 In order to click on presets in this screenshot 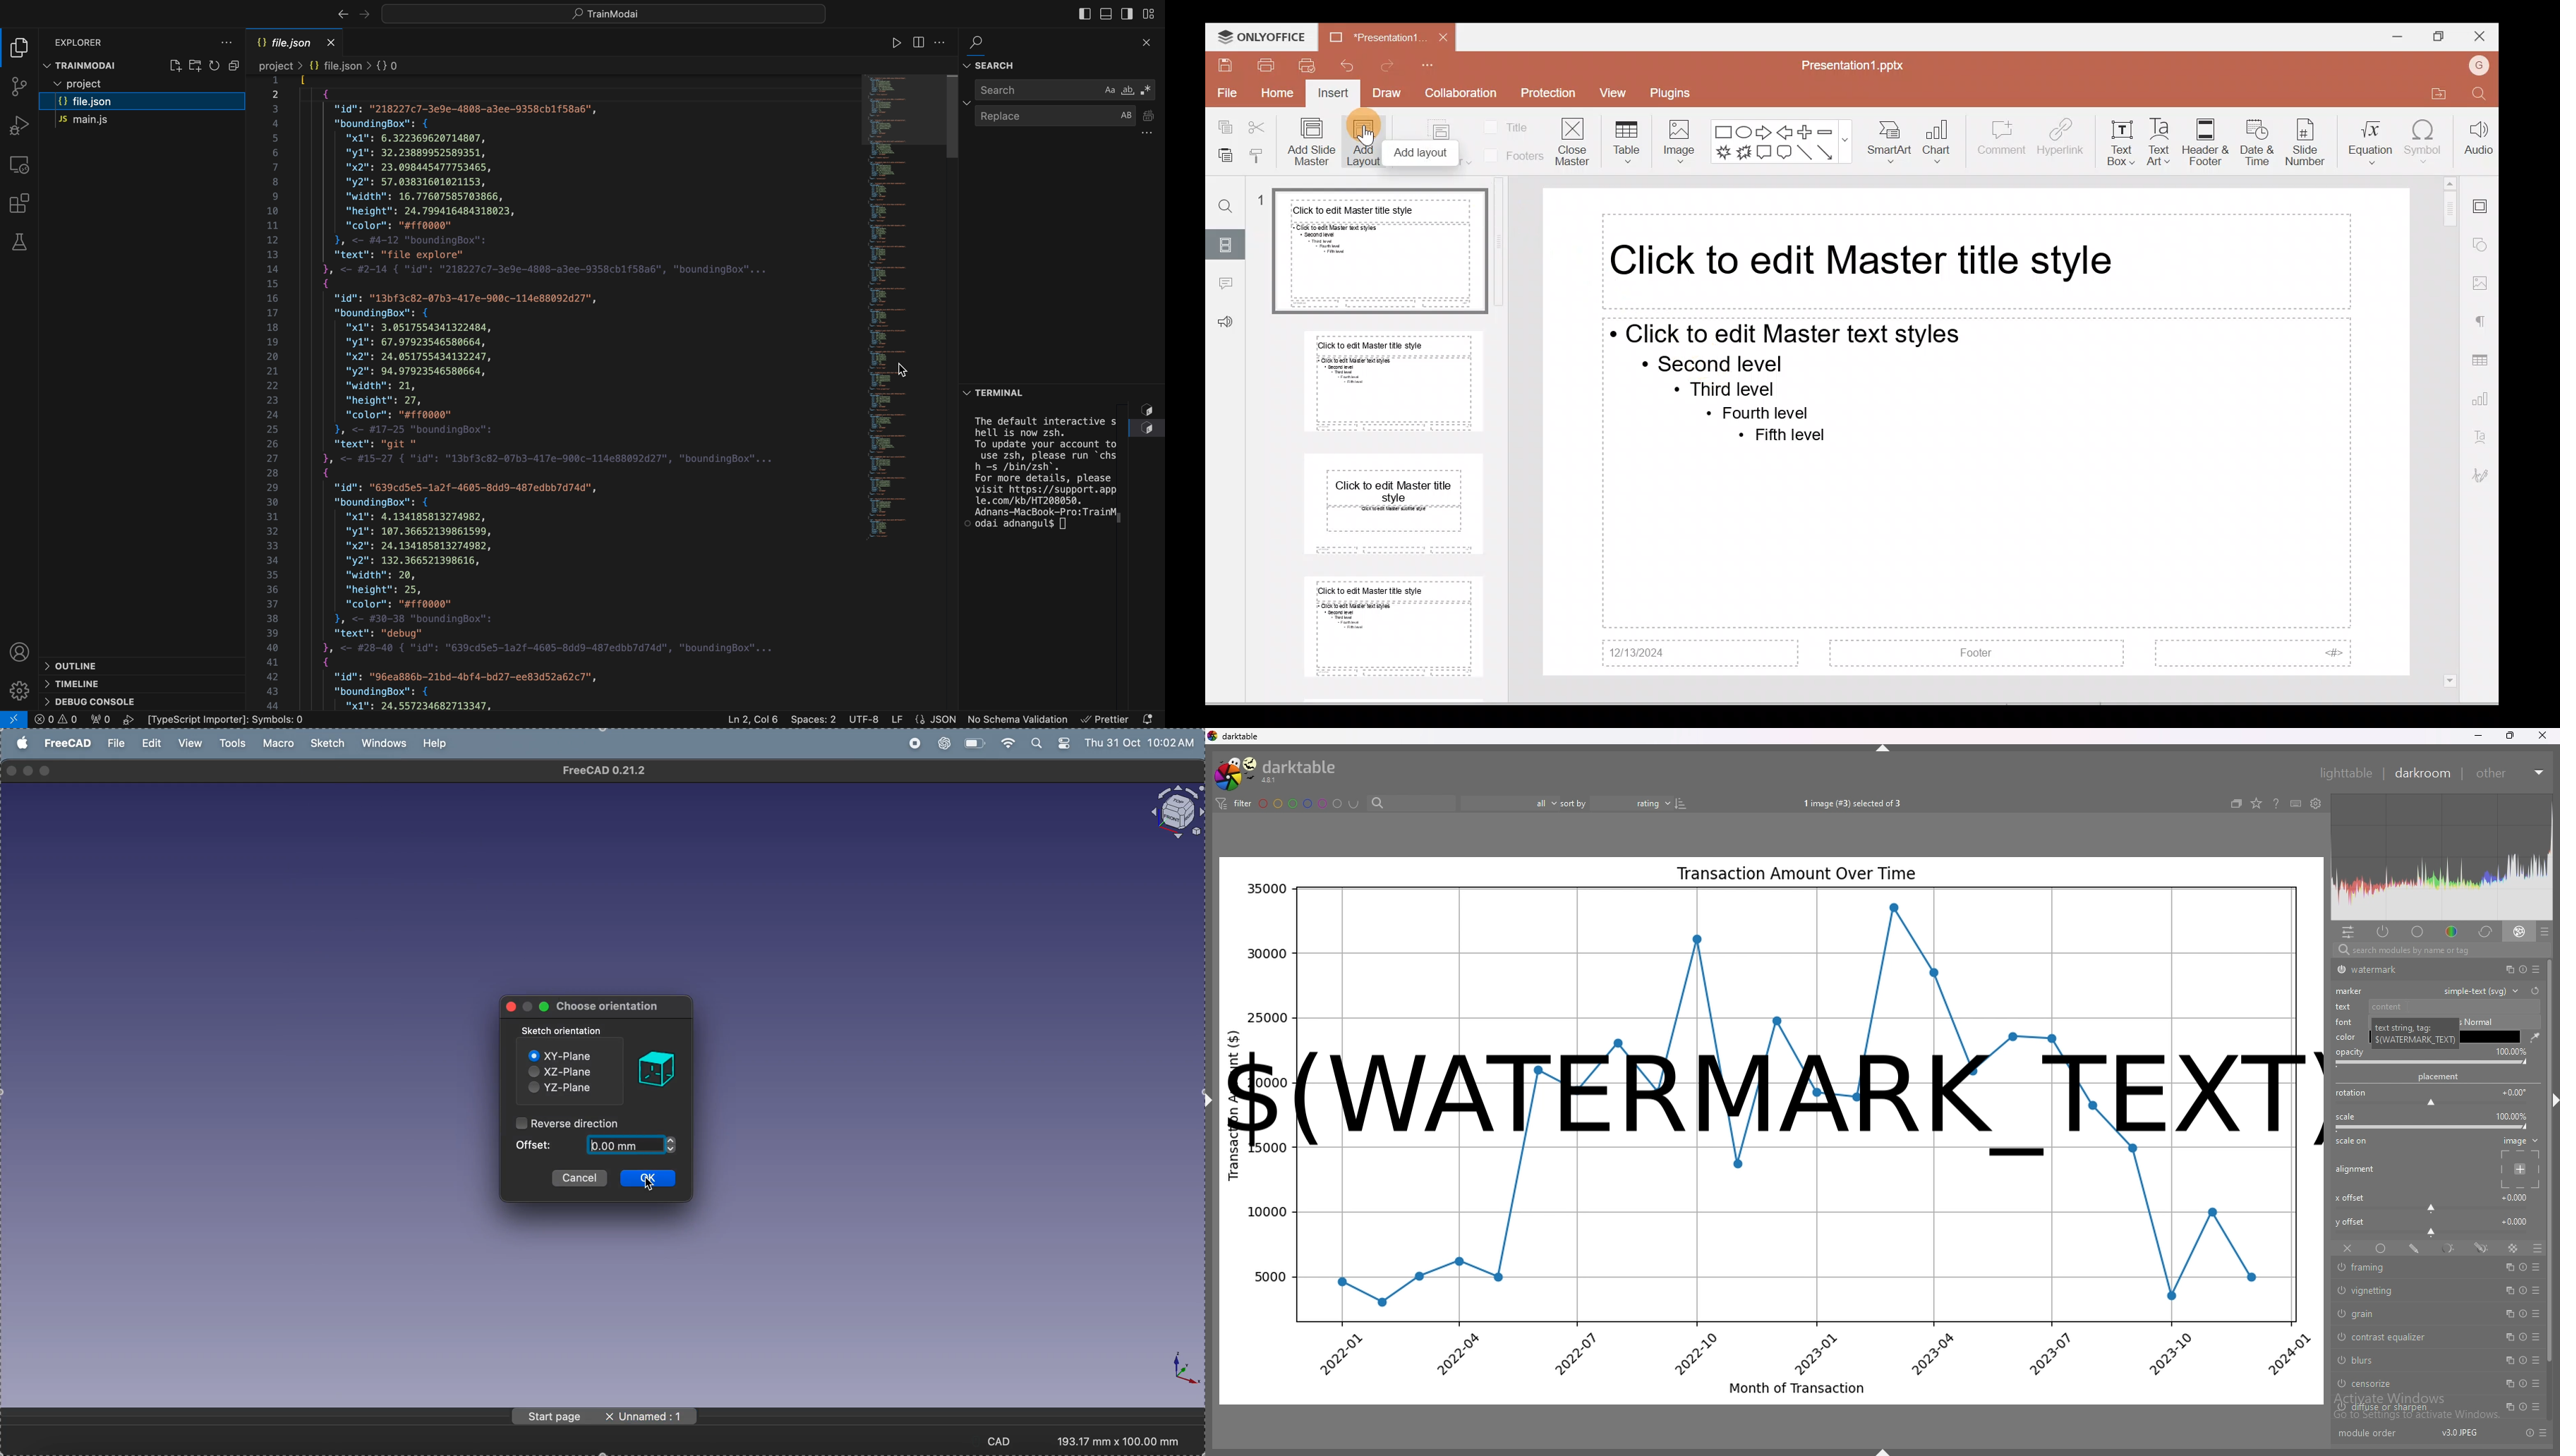, I will do `click(2538, 1361)`.